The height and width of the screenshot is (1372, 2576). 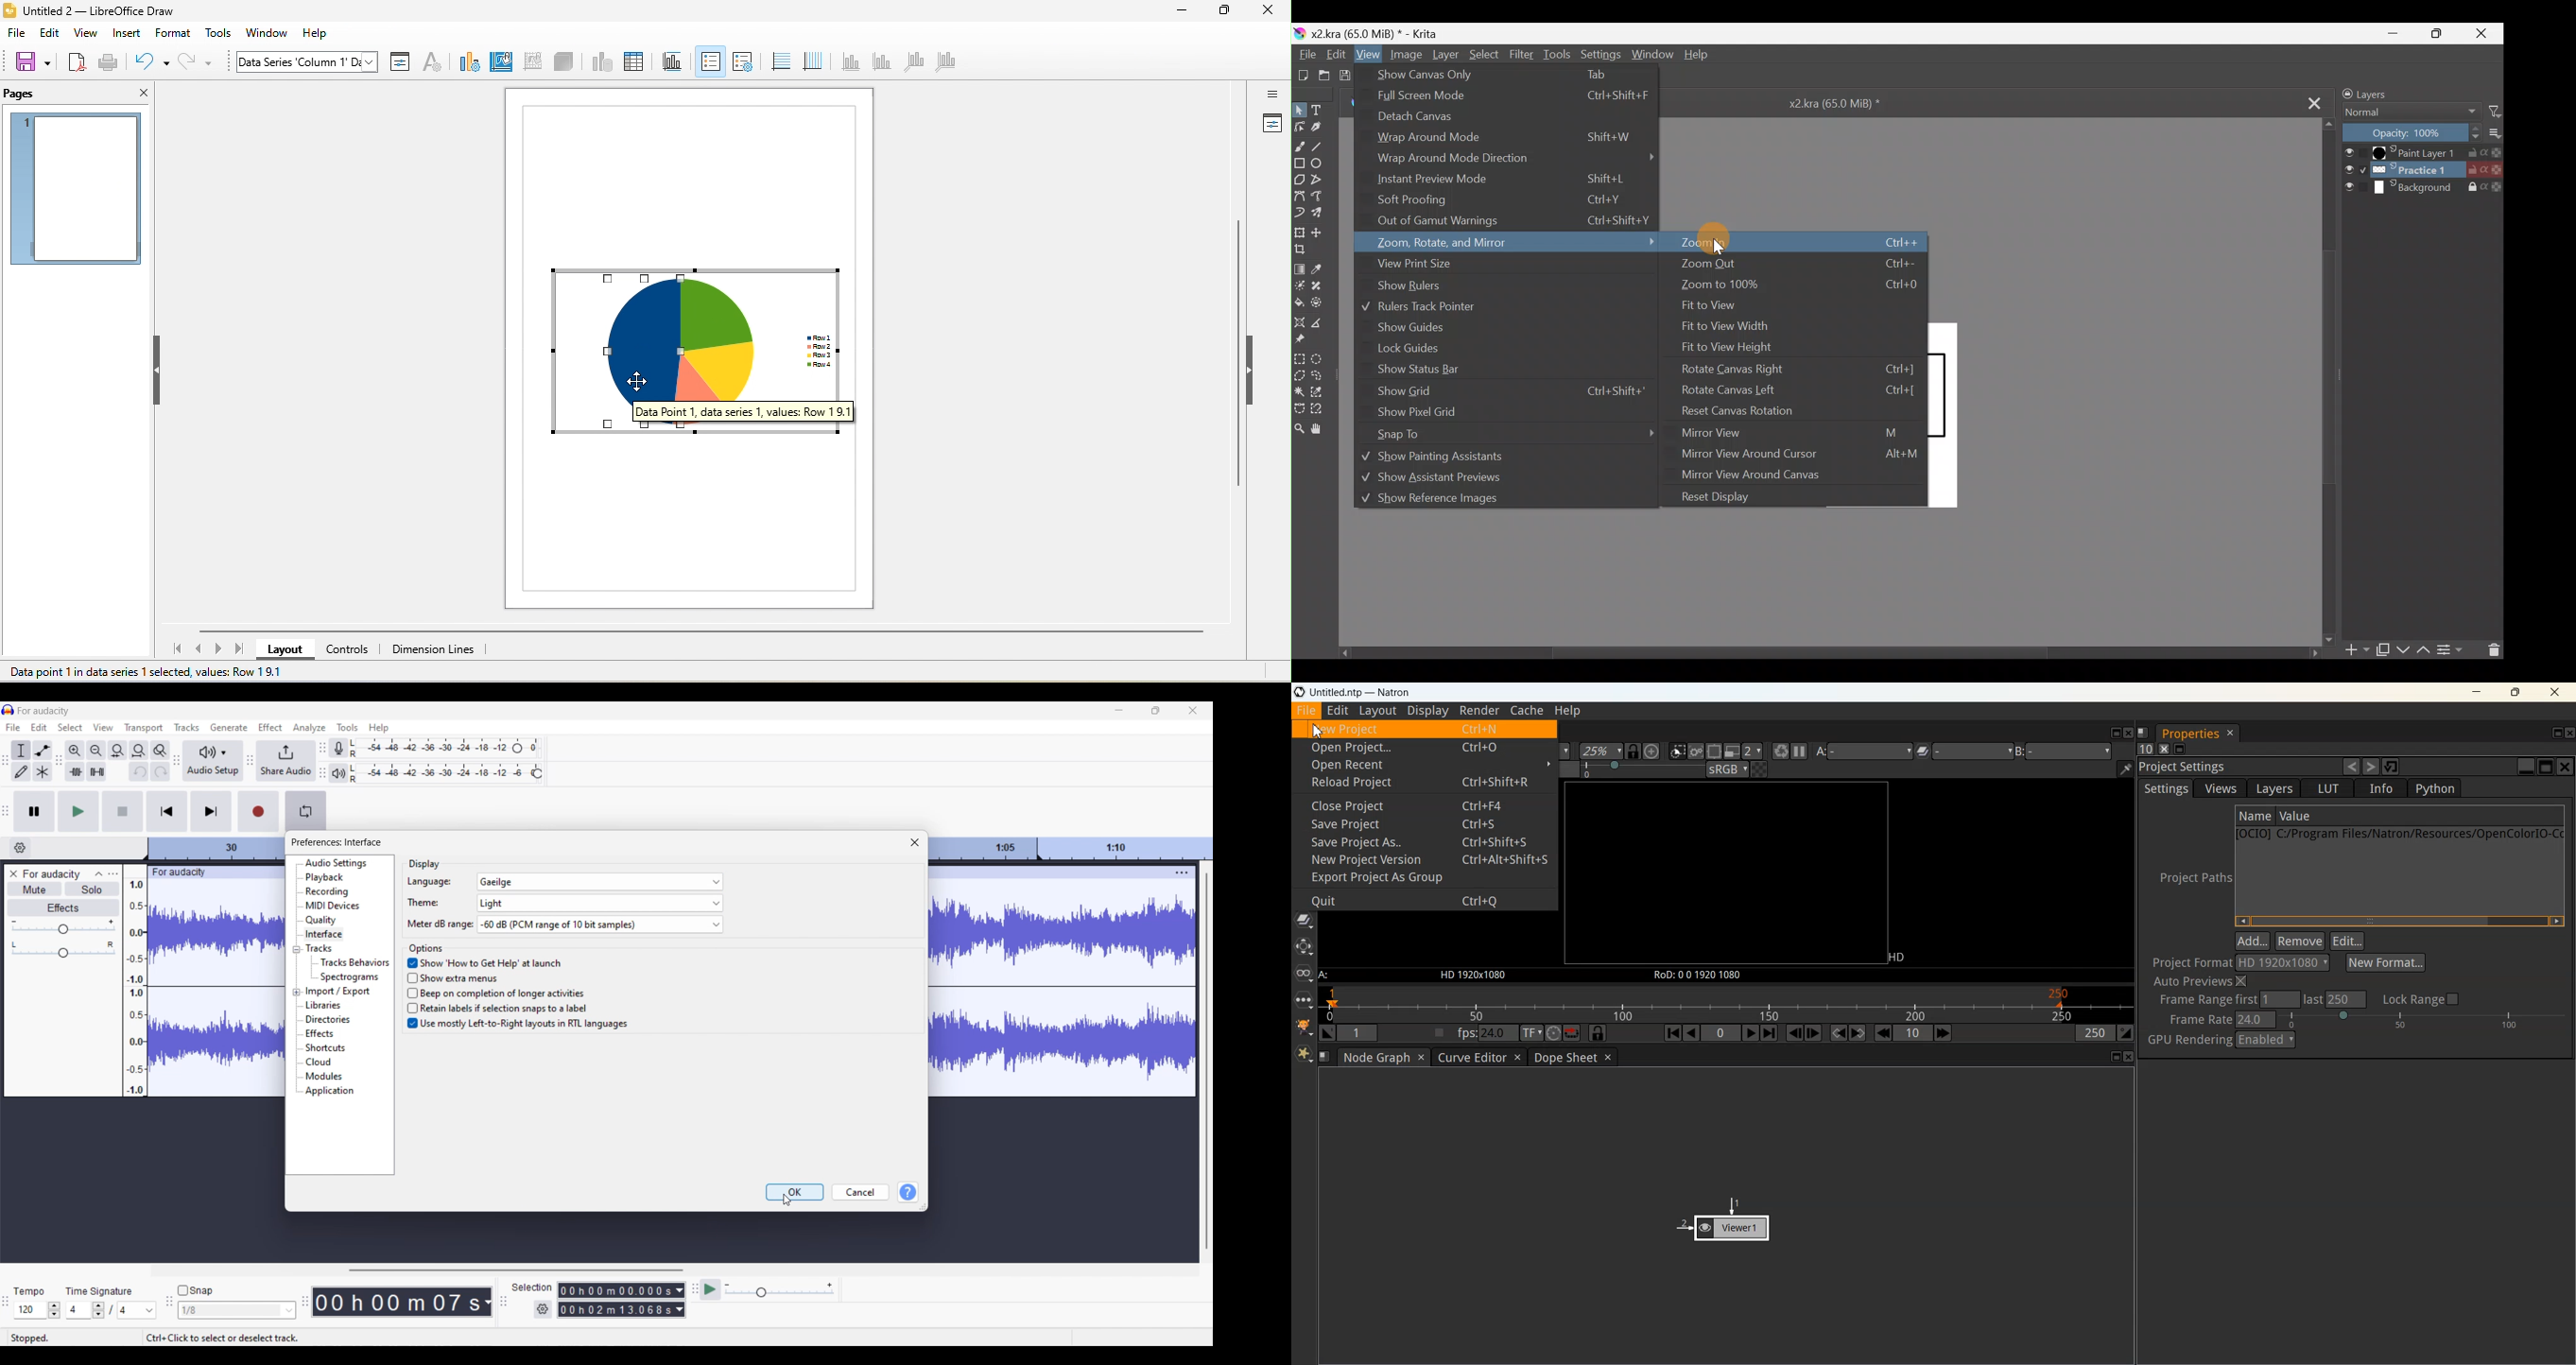 I want to click on format selection, so click(x=400, y=61).